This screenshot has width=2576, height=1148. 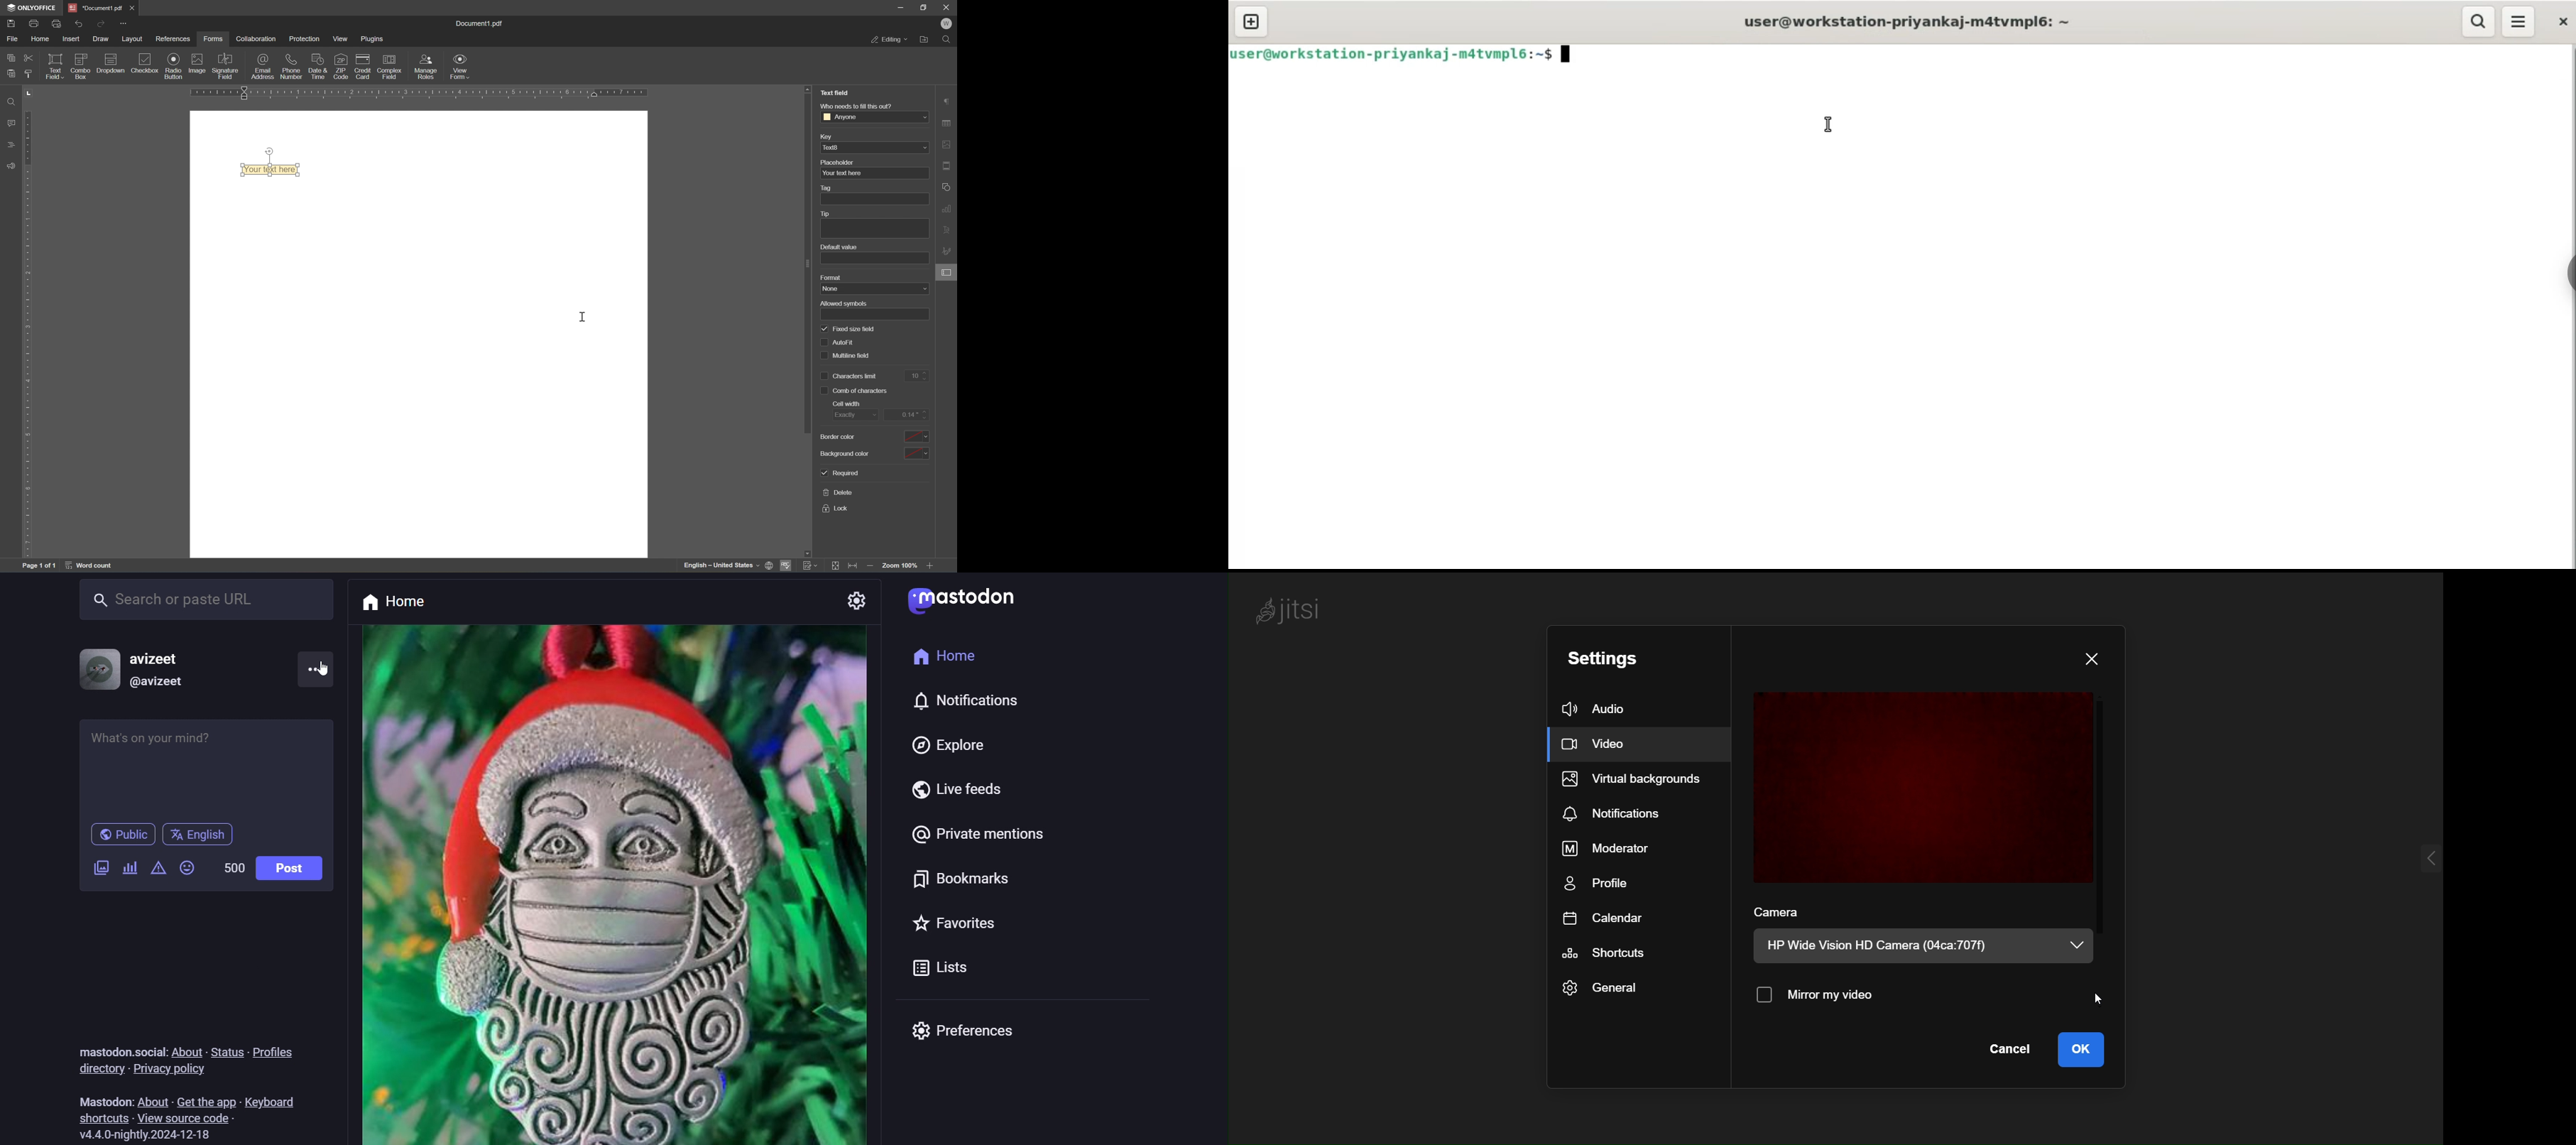 I want to click on lock, so click(x=838, y=508).